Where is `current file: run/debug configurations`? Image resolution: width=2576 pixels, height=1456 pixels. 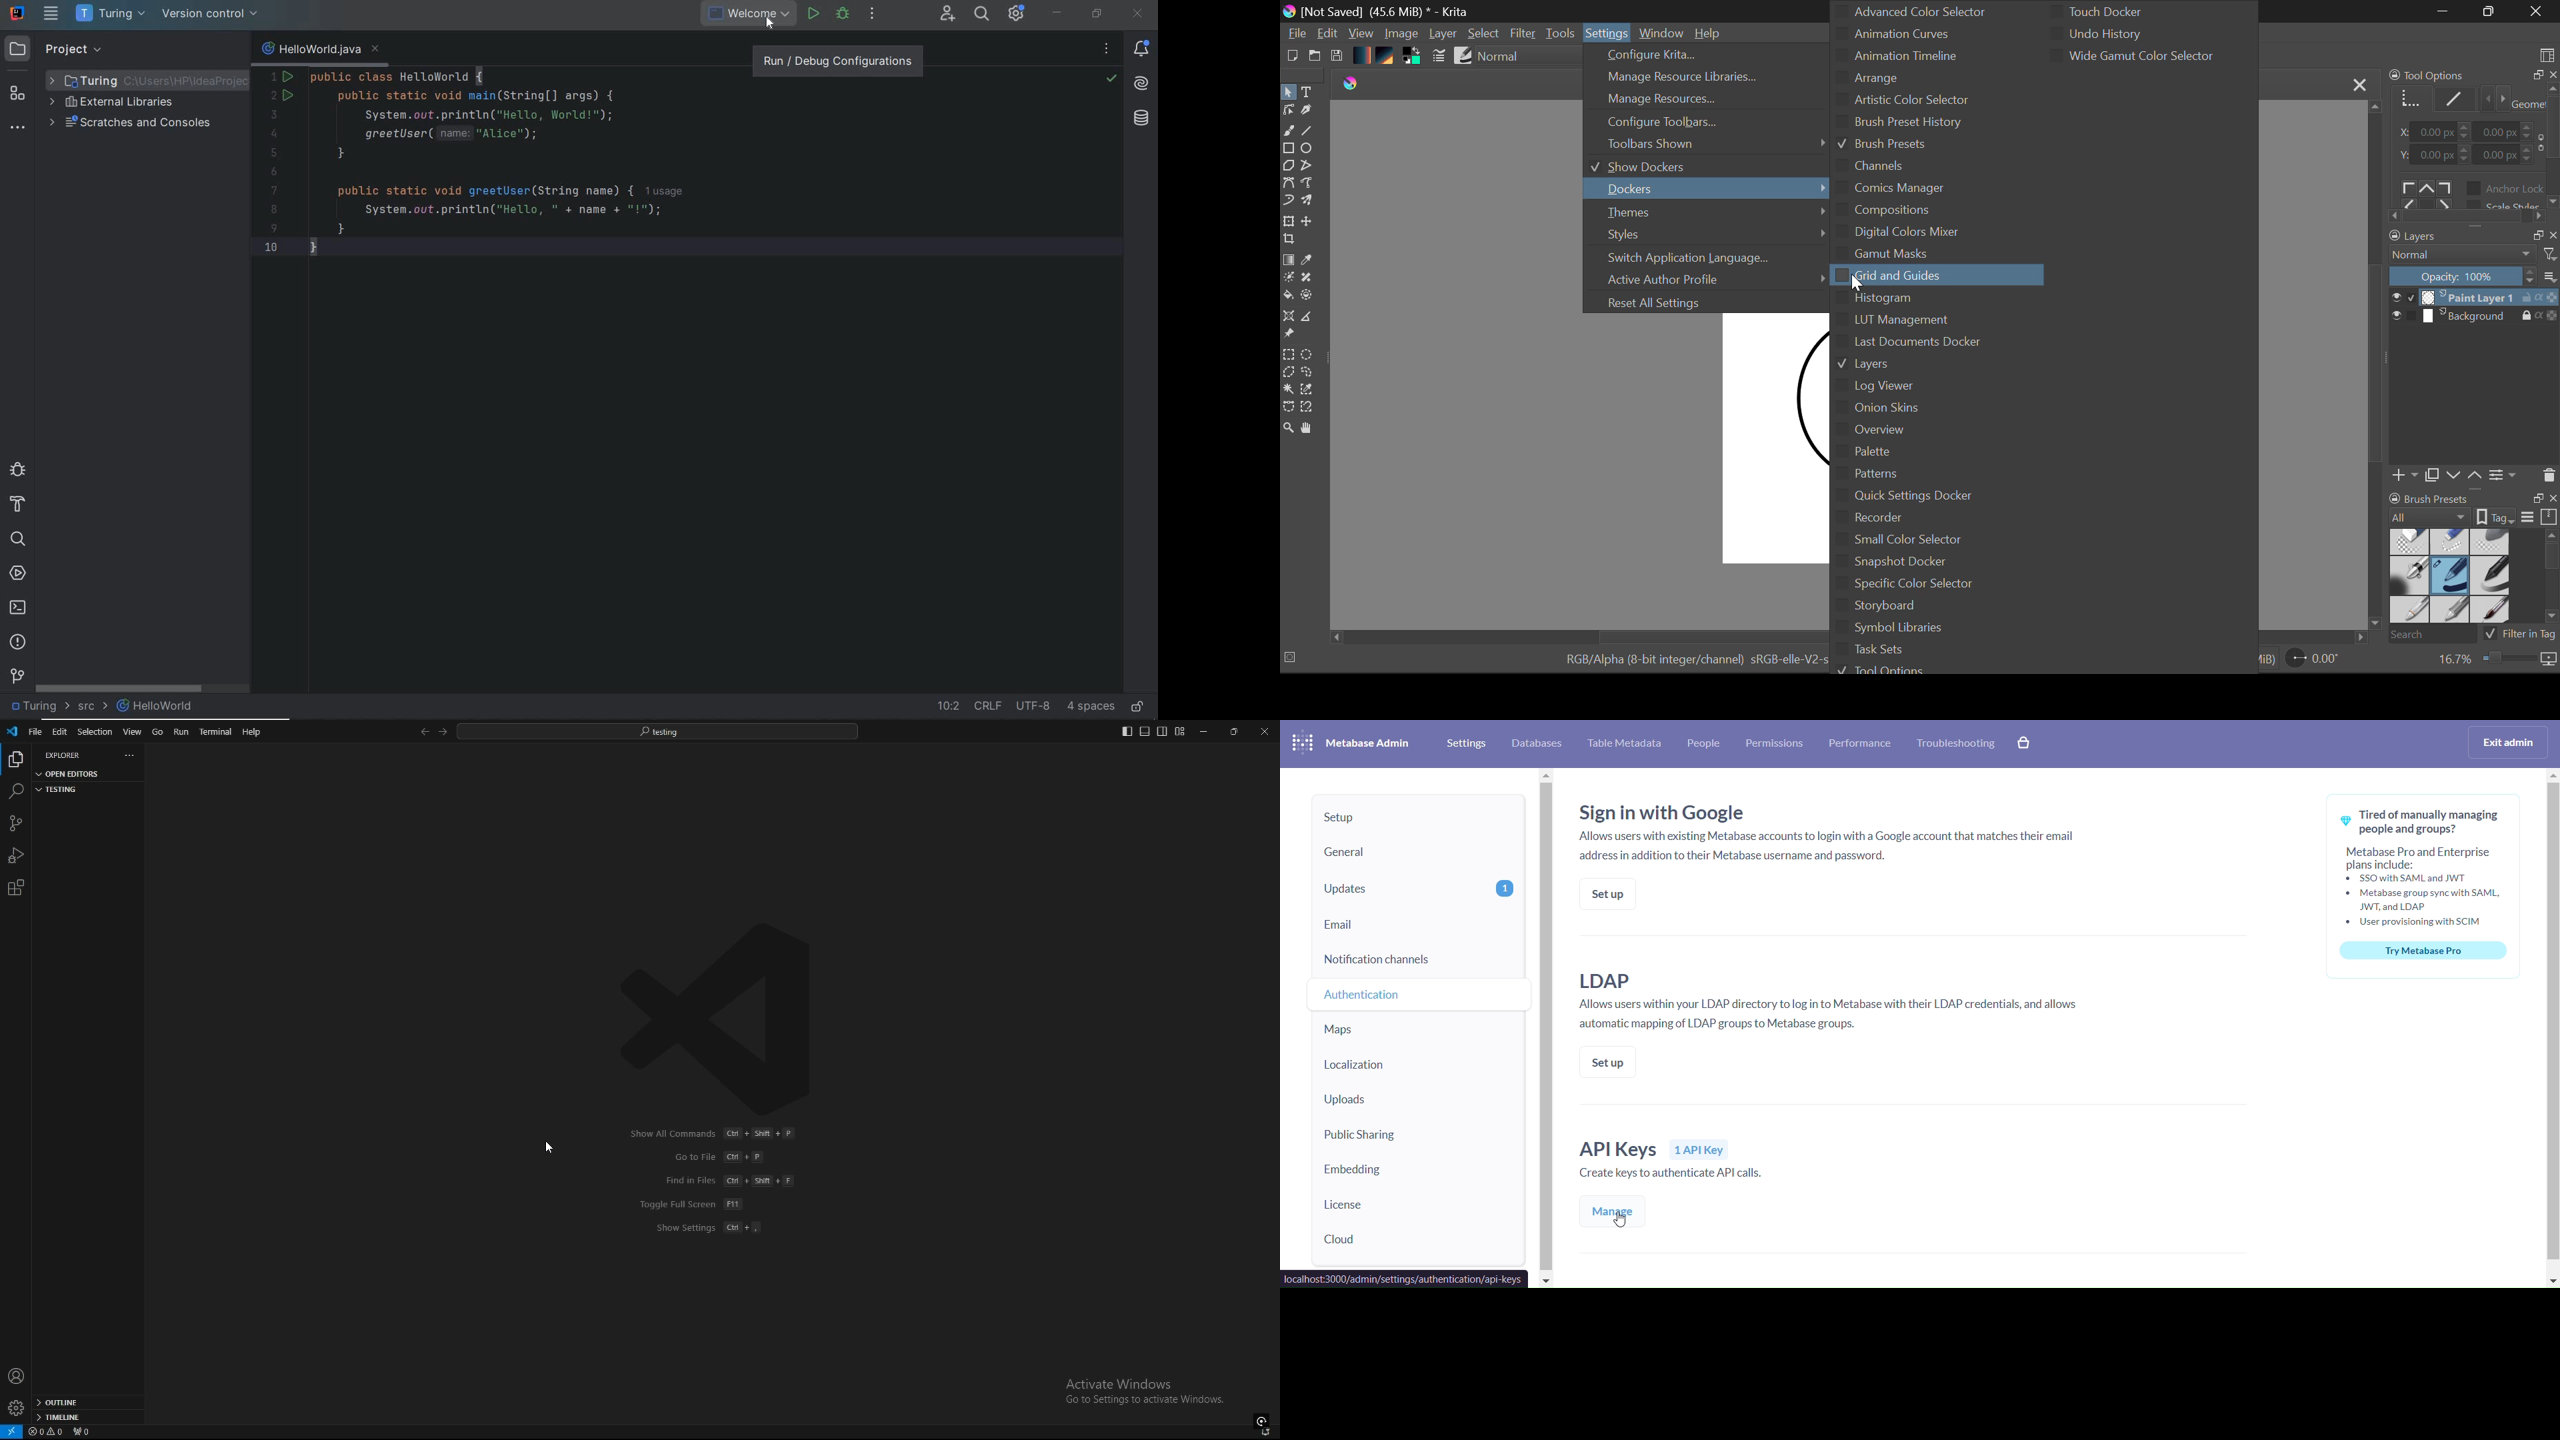
current file: run/debug configurations is located at coordinates (731, 14).